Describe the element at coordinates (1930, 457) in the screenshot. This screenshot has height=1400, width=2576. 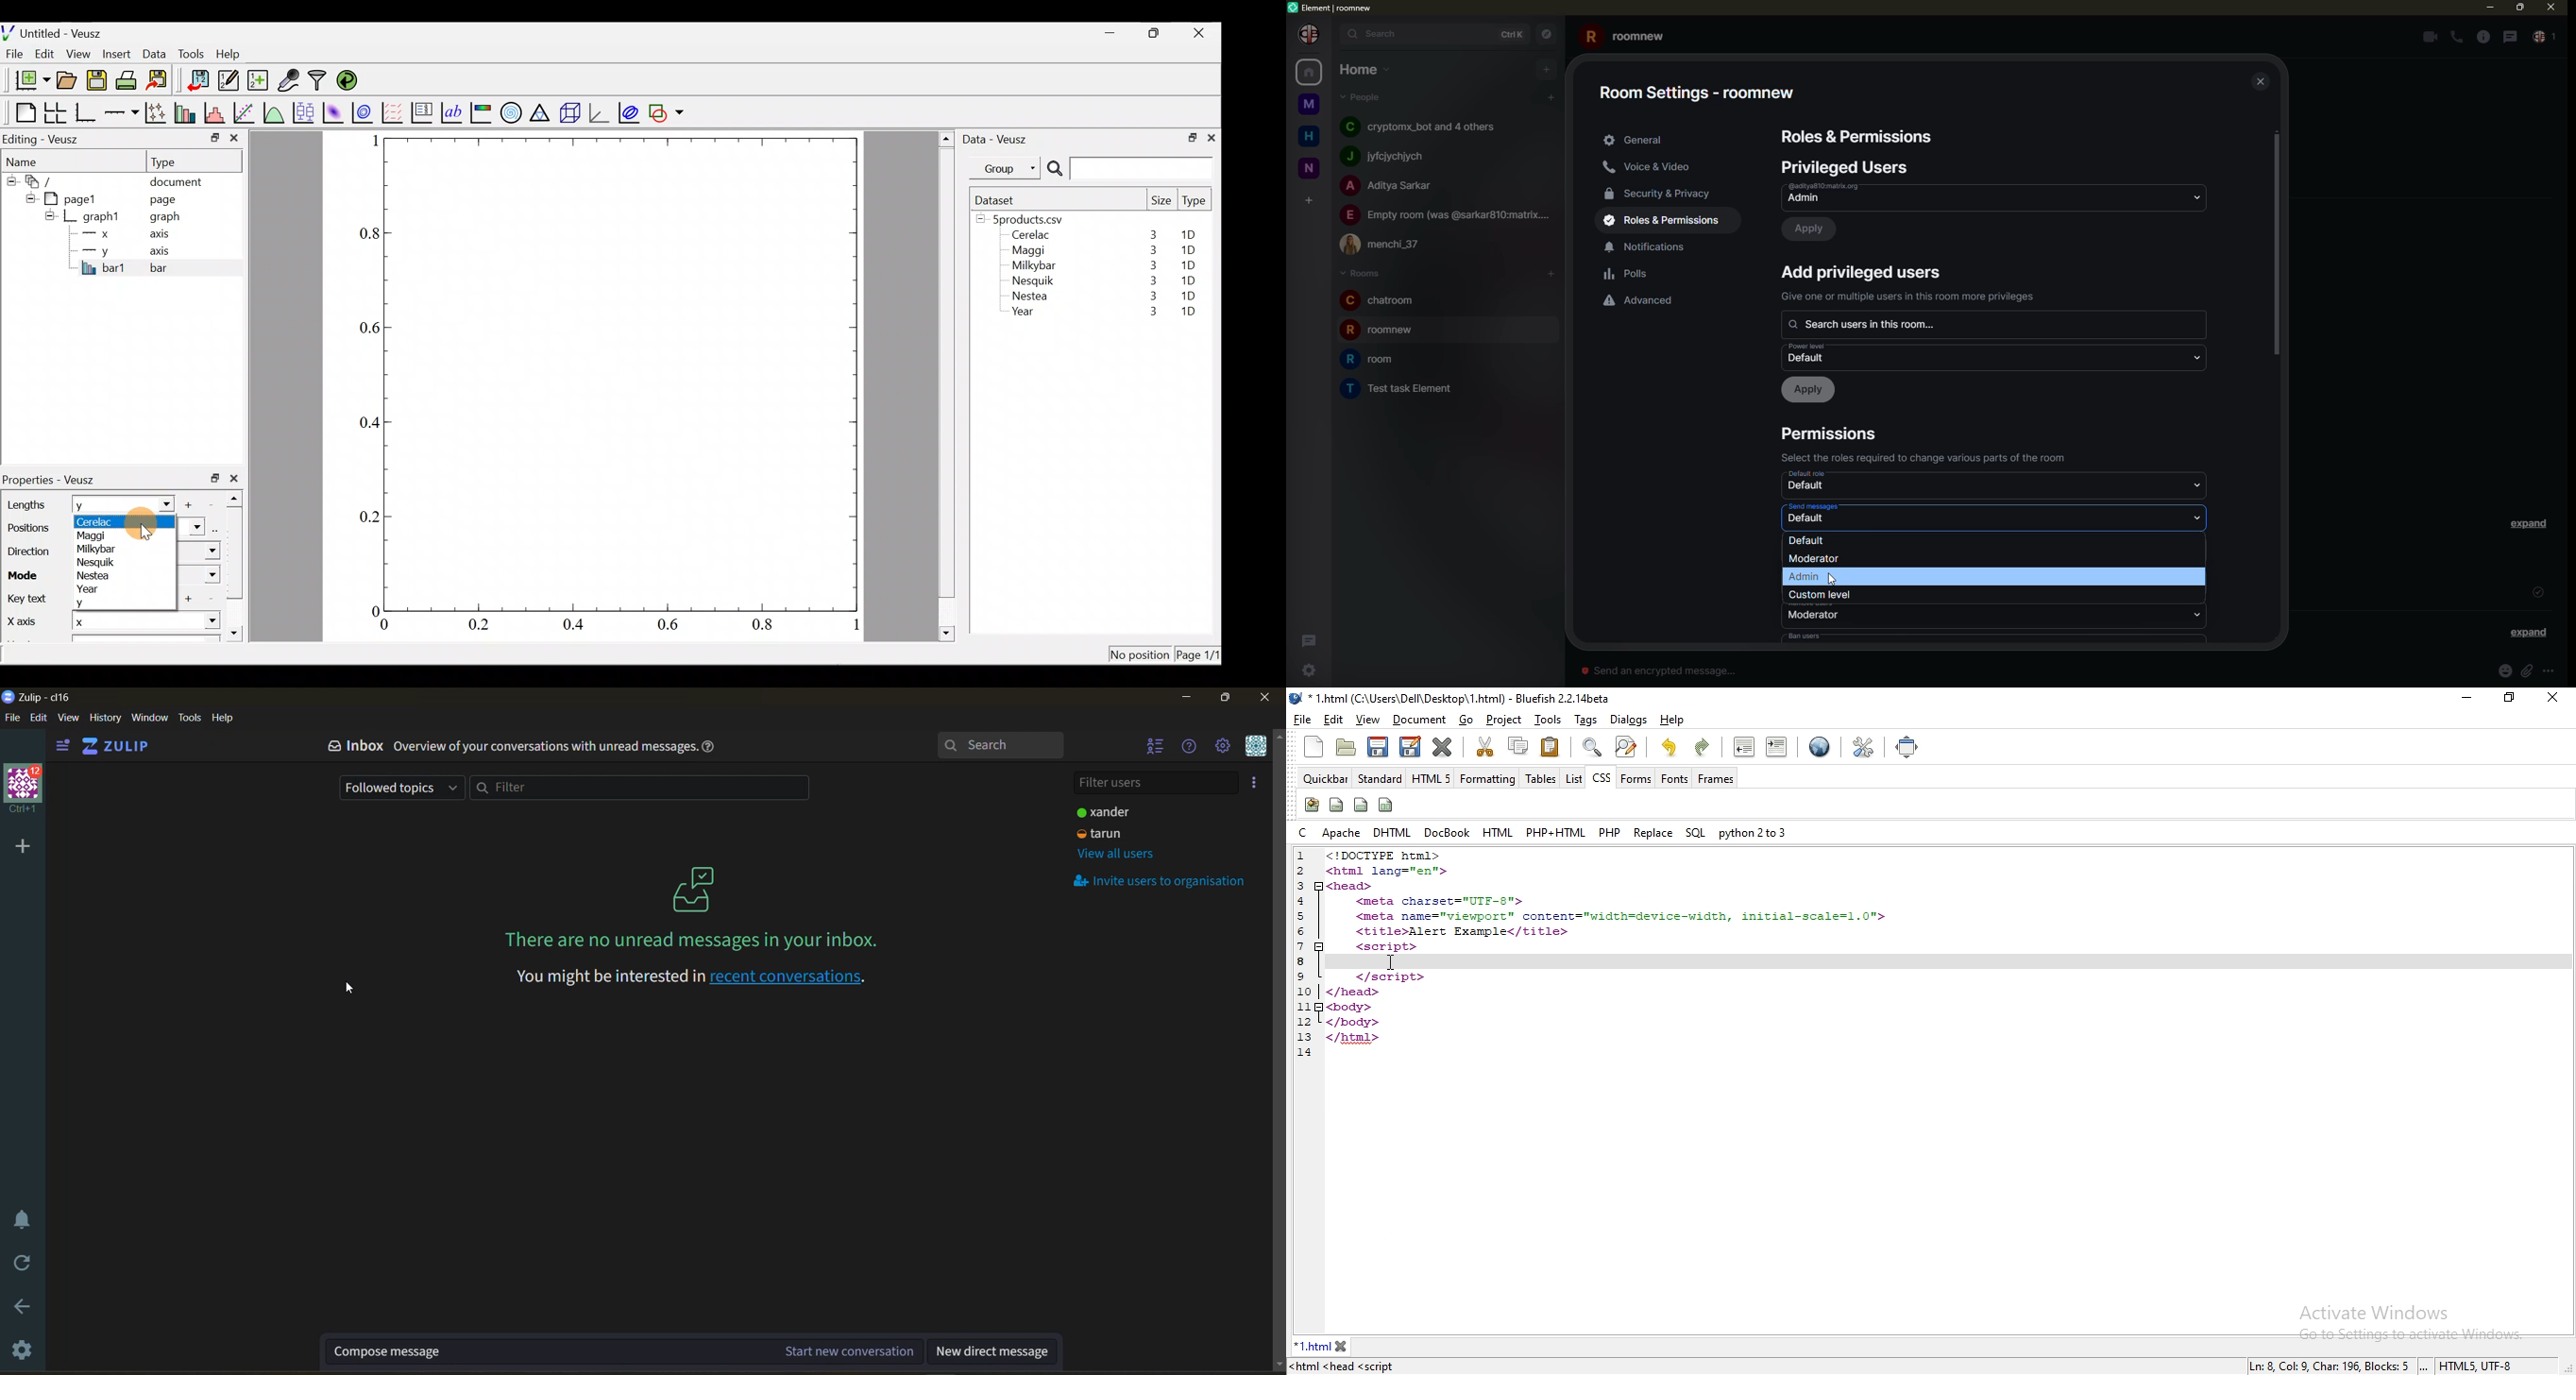
I see `select the roles required` at that location.